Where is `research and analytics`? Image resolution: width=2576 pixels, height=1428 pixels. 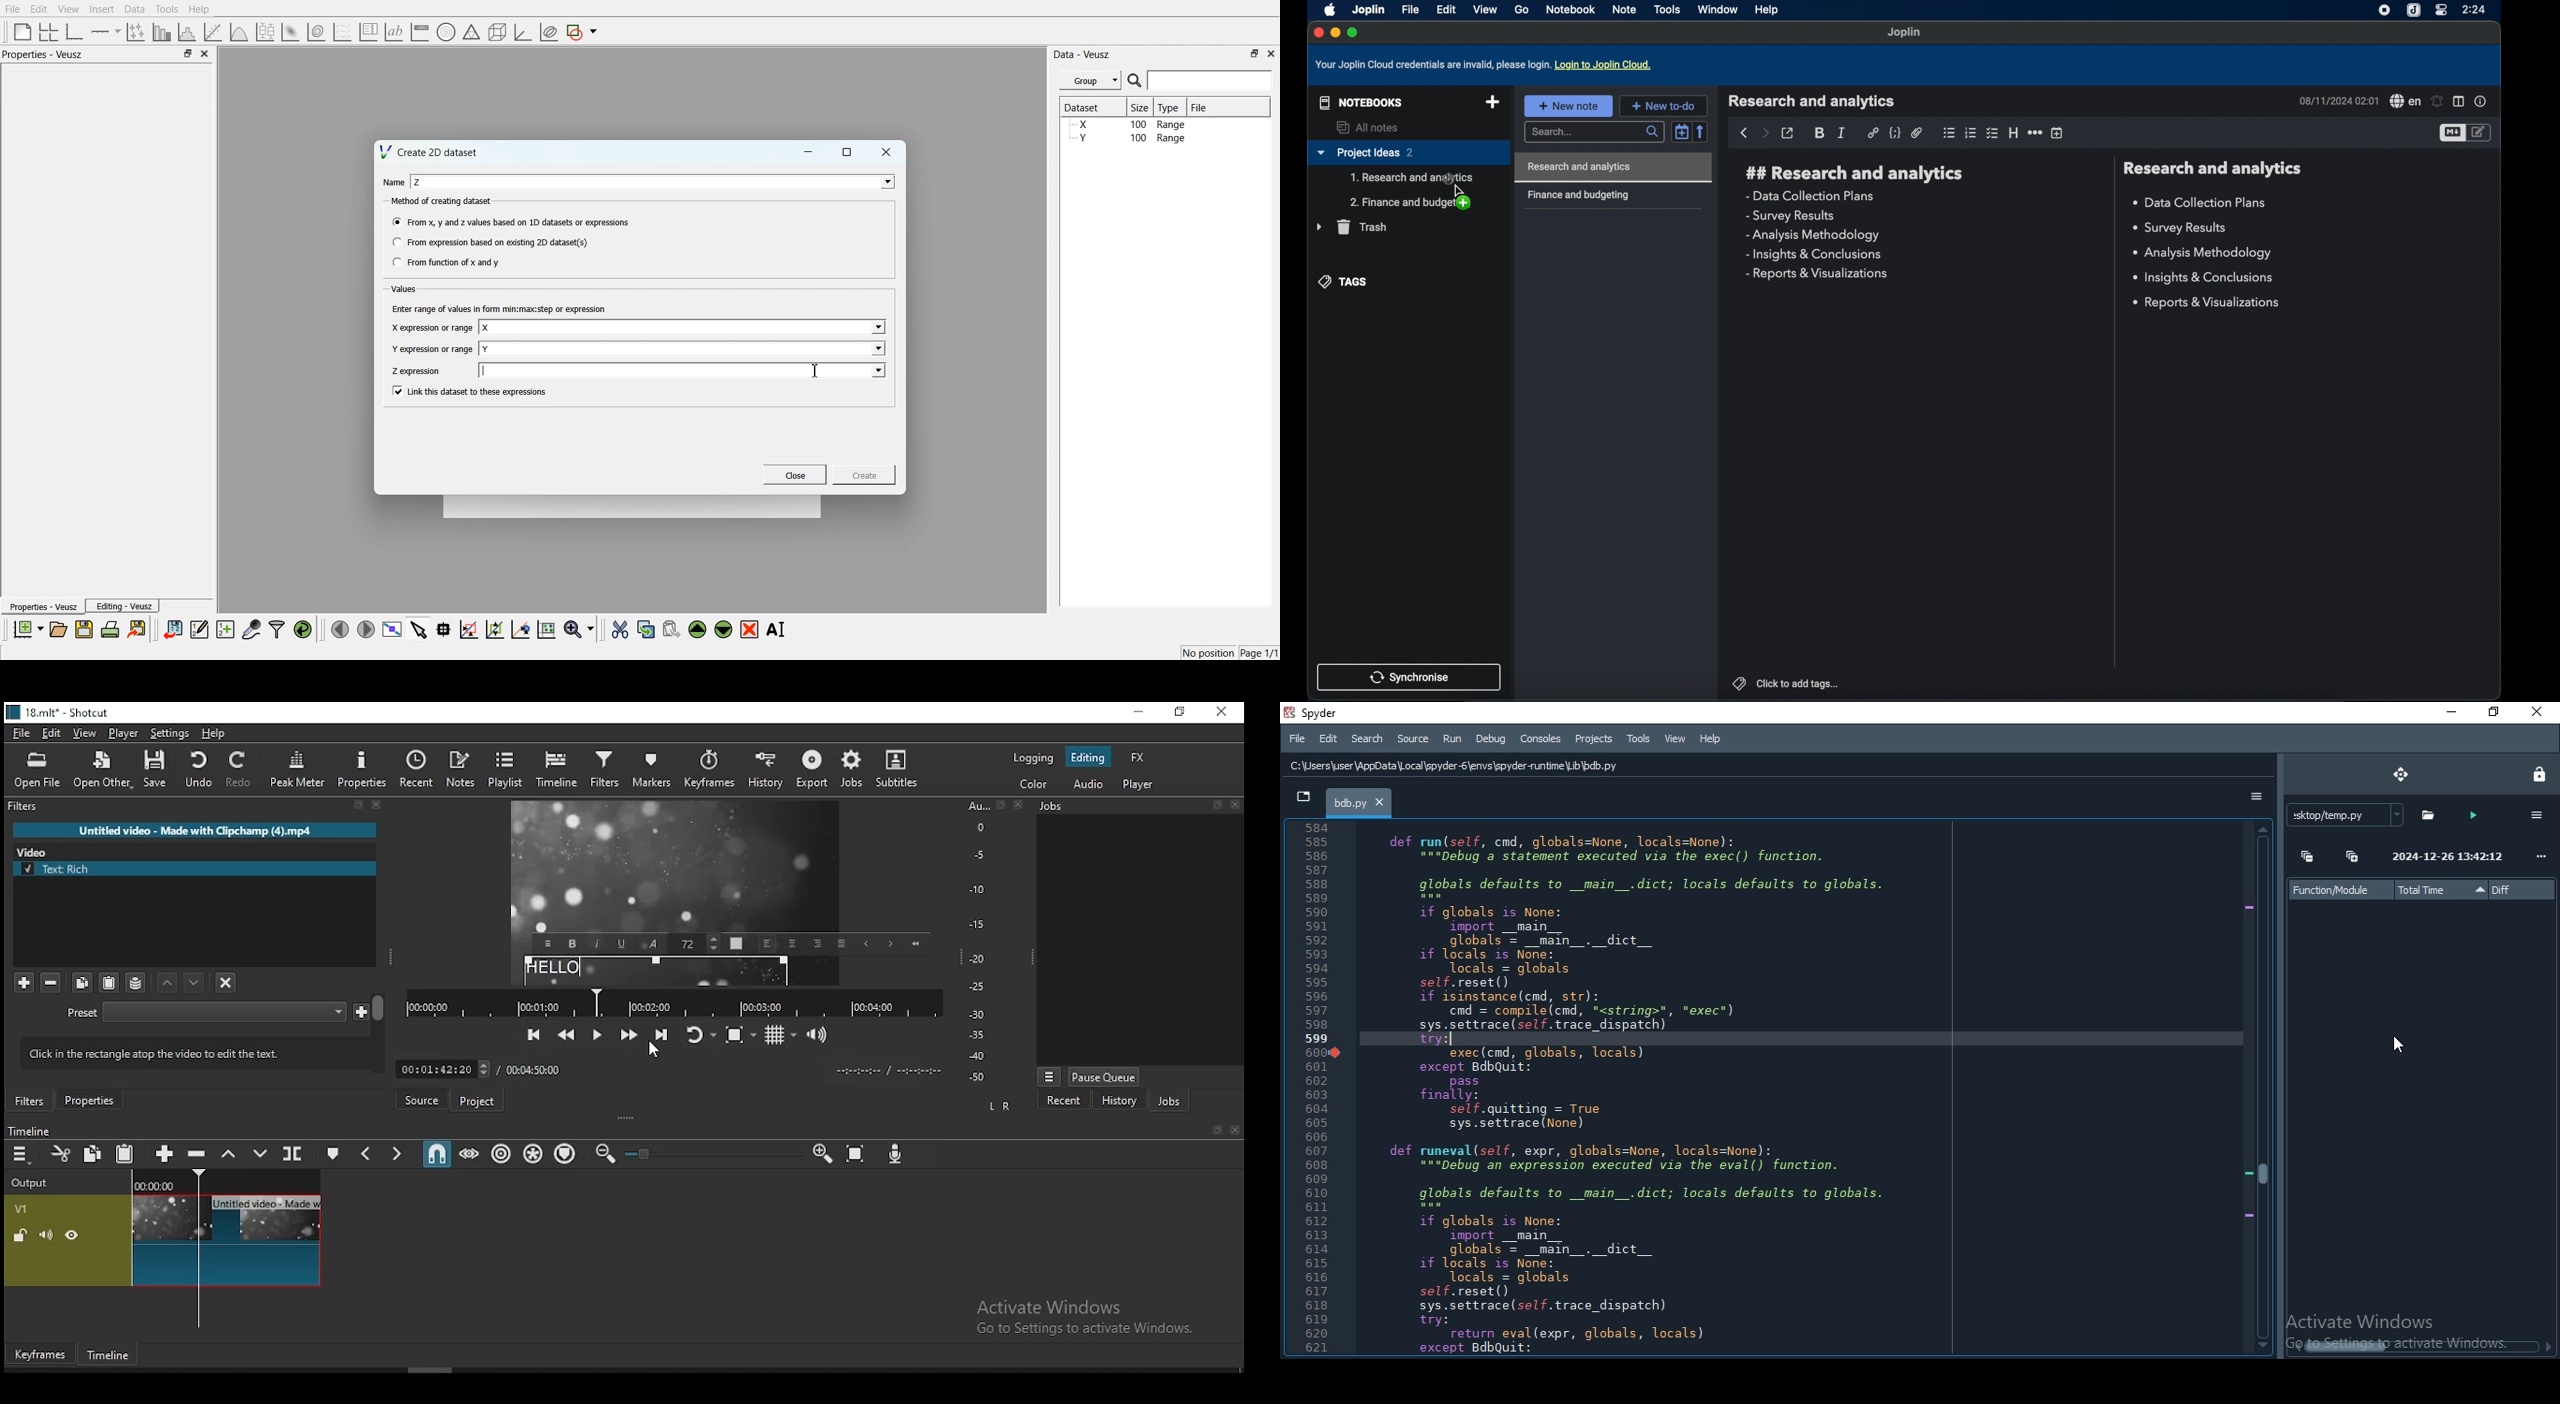 research and analytics is located at coordinates (1855, 174).